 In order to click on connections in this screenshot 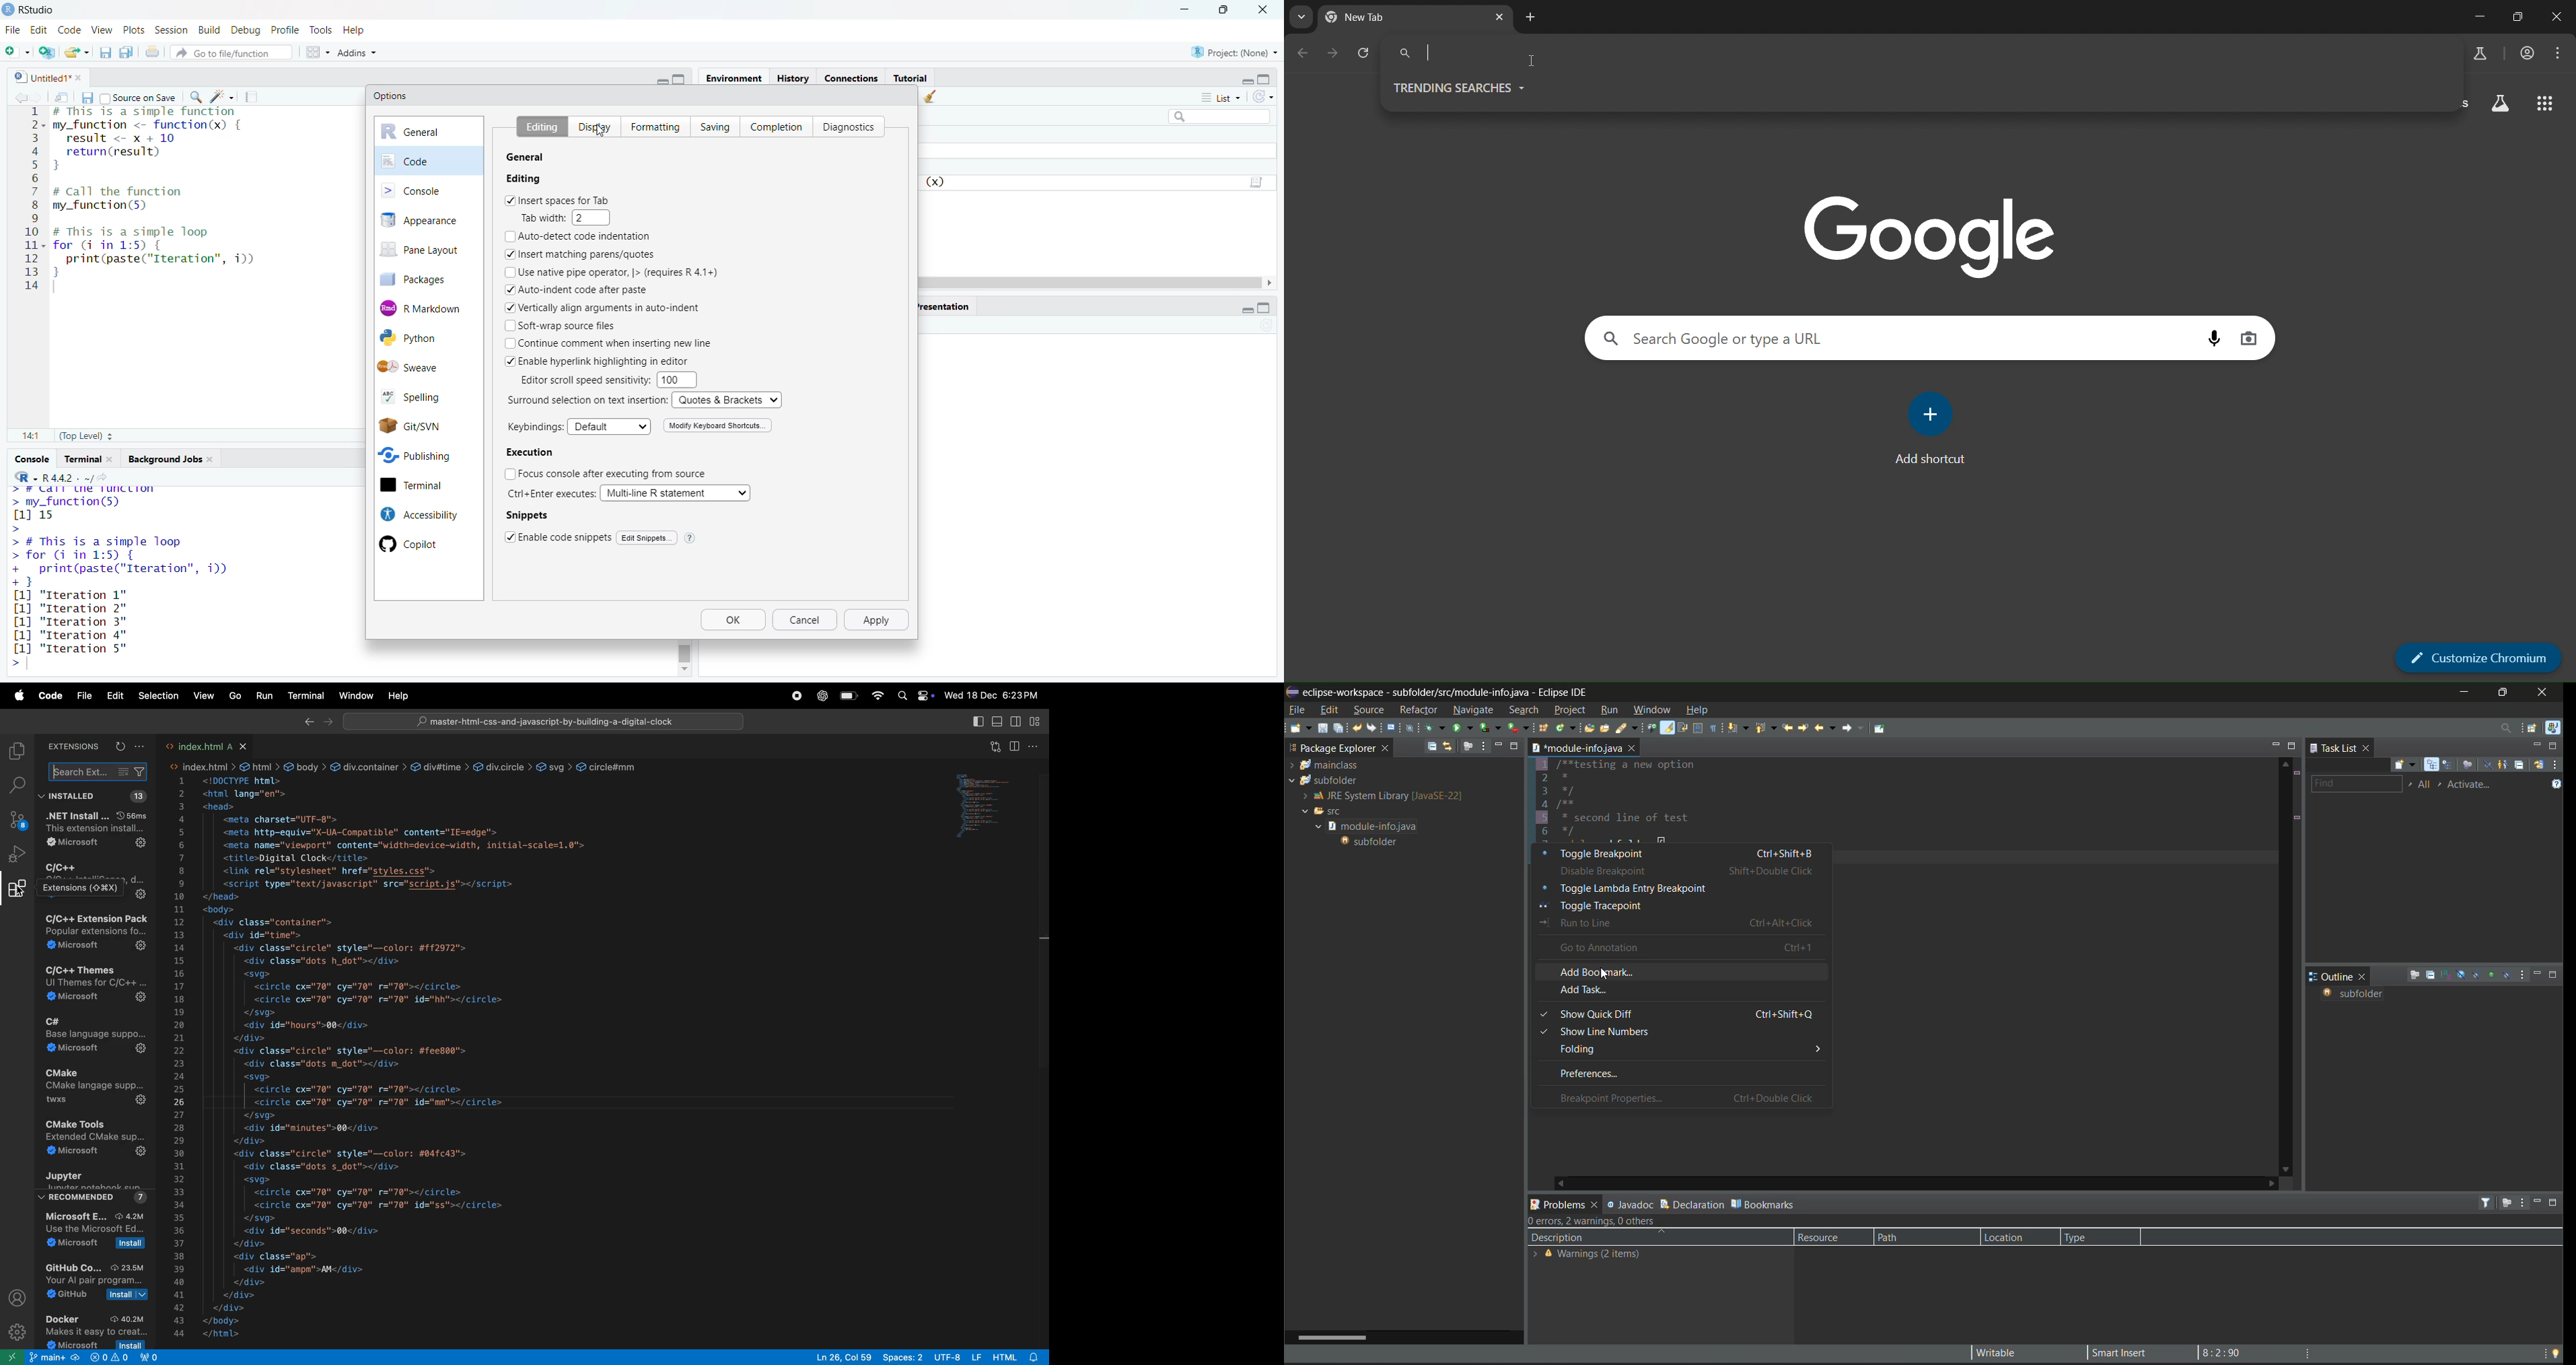, I will do `click(850, 76)`.